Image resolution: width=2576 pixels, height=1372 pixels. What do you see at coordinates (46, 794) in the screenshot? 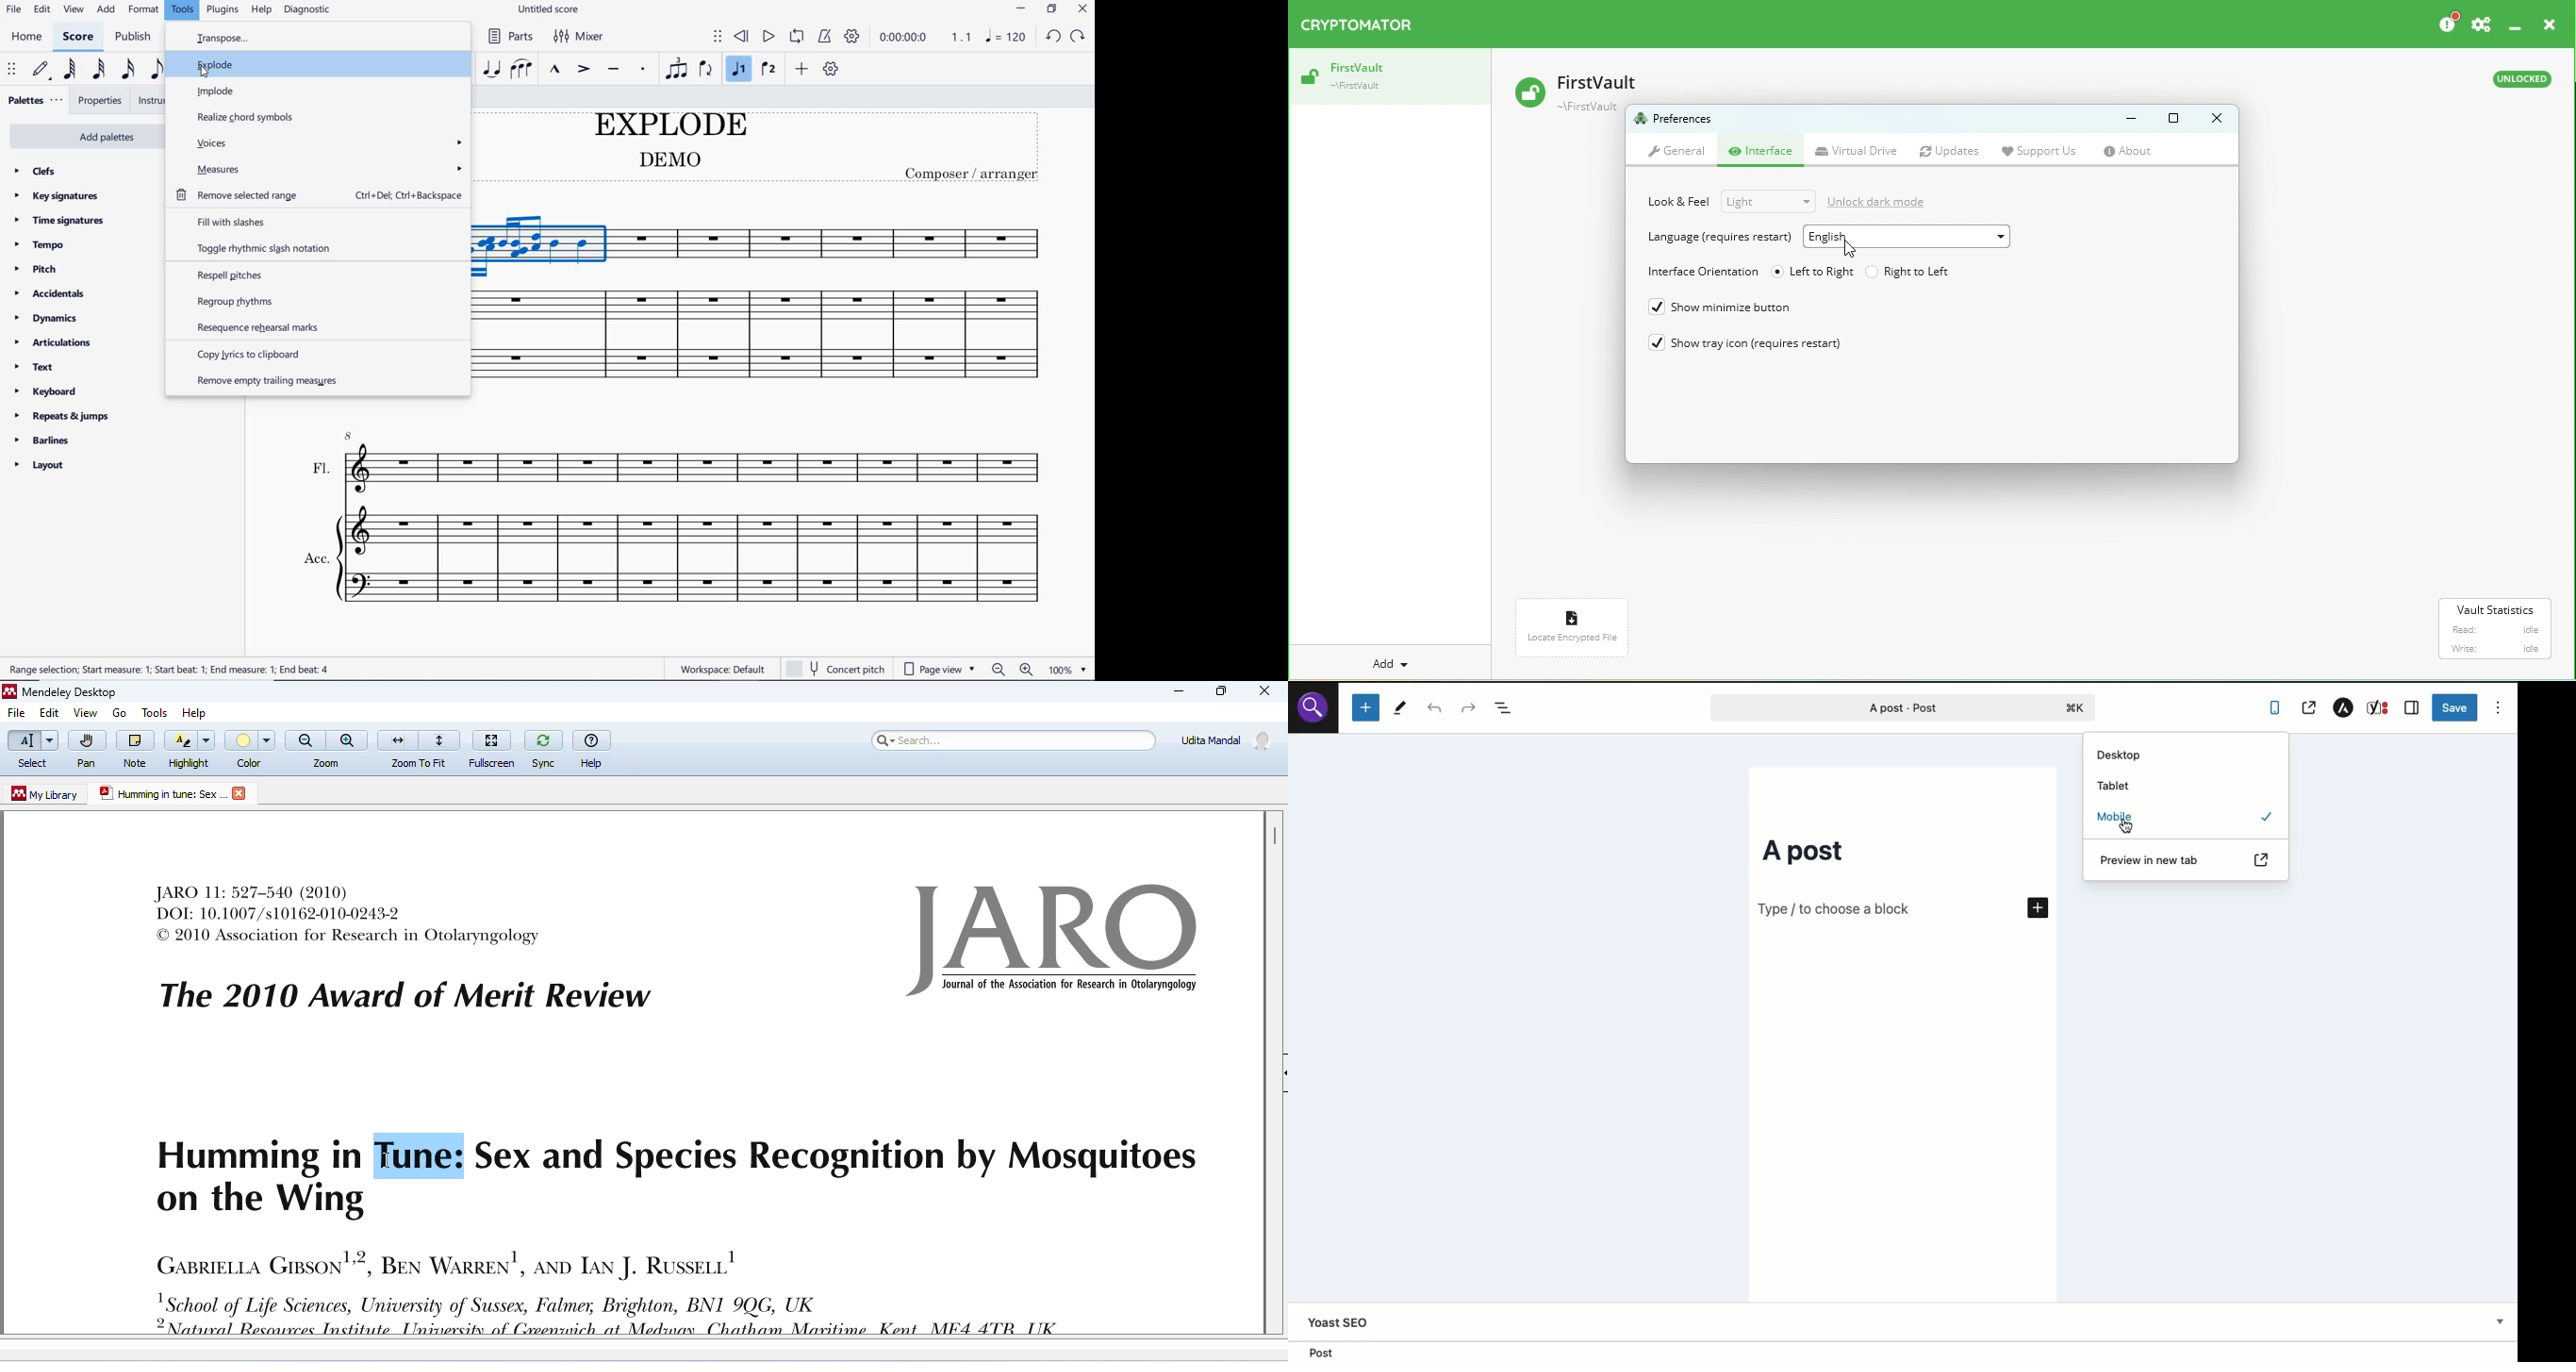
I see `my library` at bounding box center [46, 794].